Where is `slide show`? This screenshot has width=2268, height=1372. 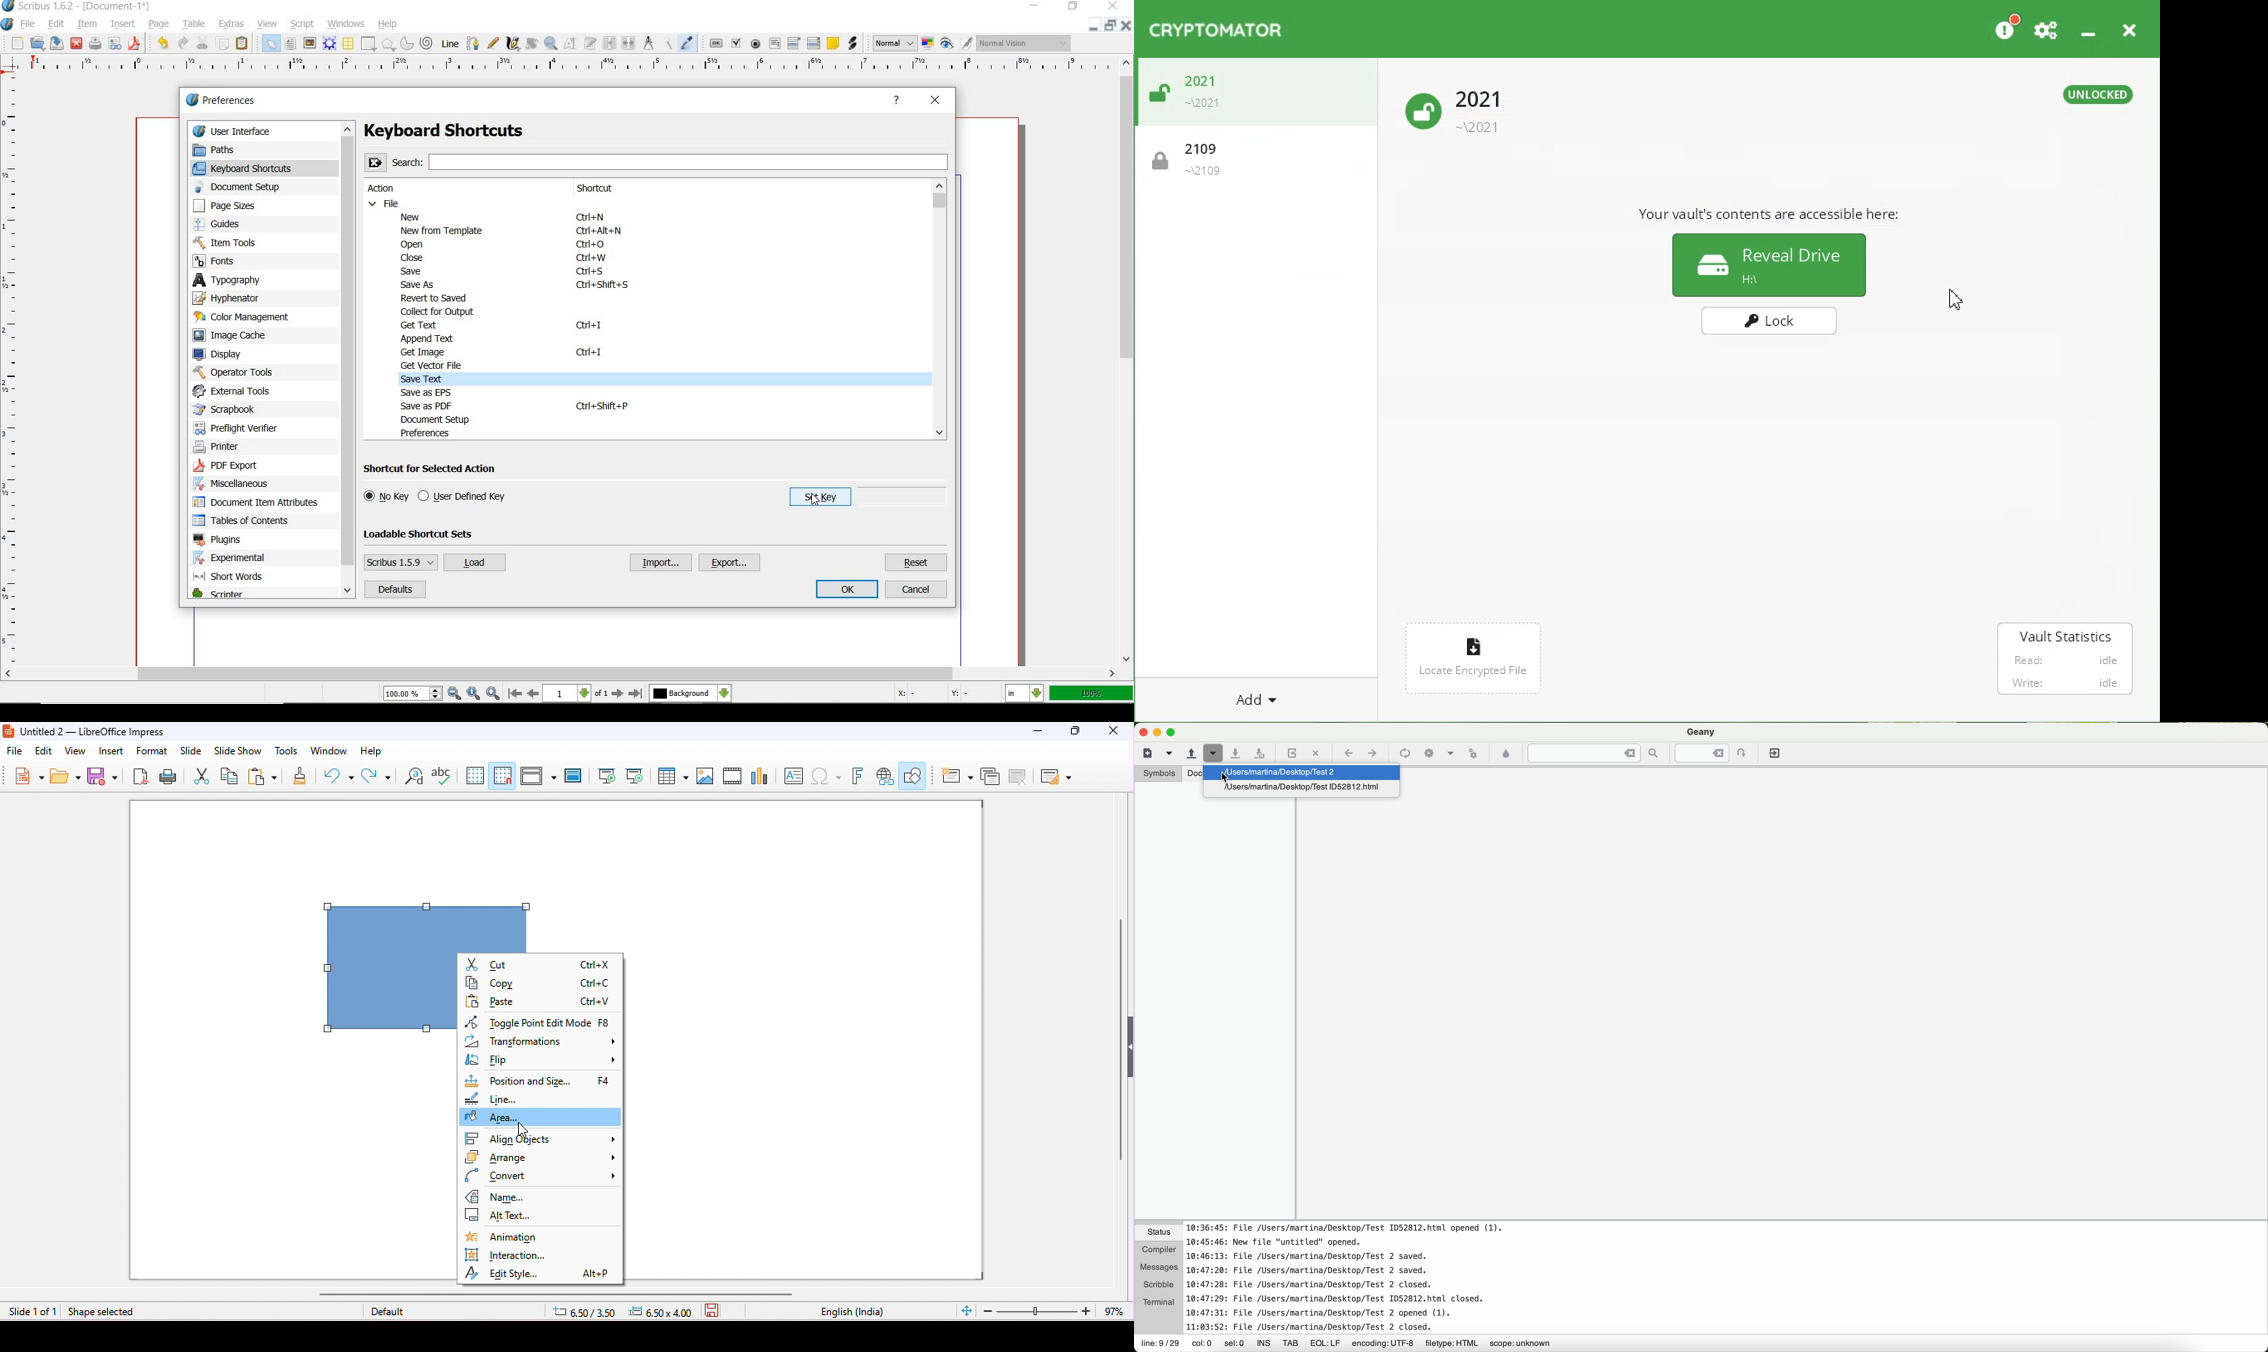
slide show is located at coordinates (237, 750).